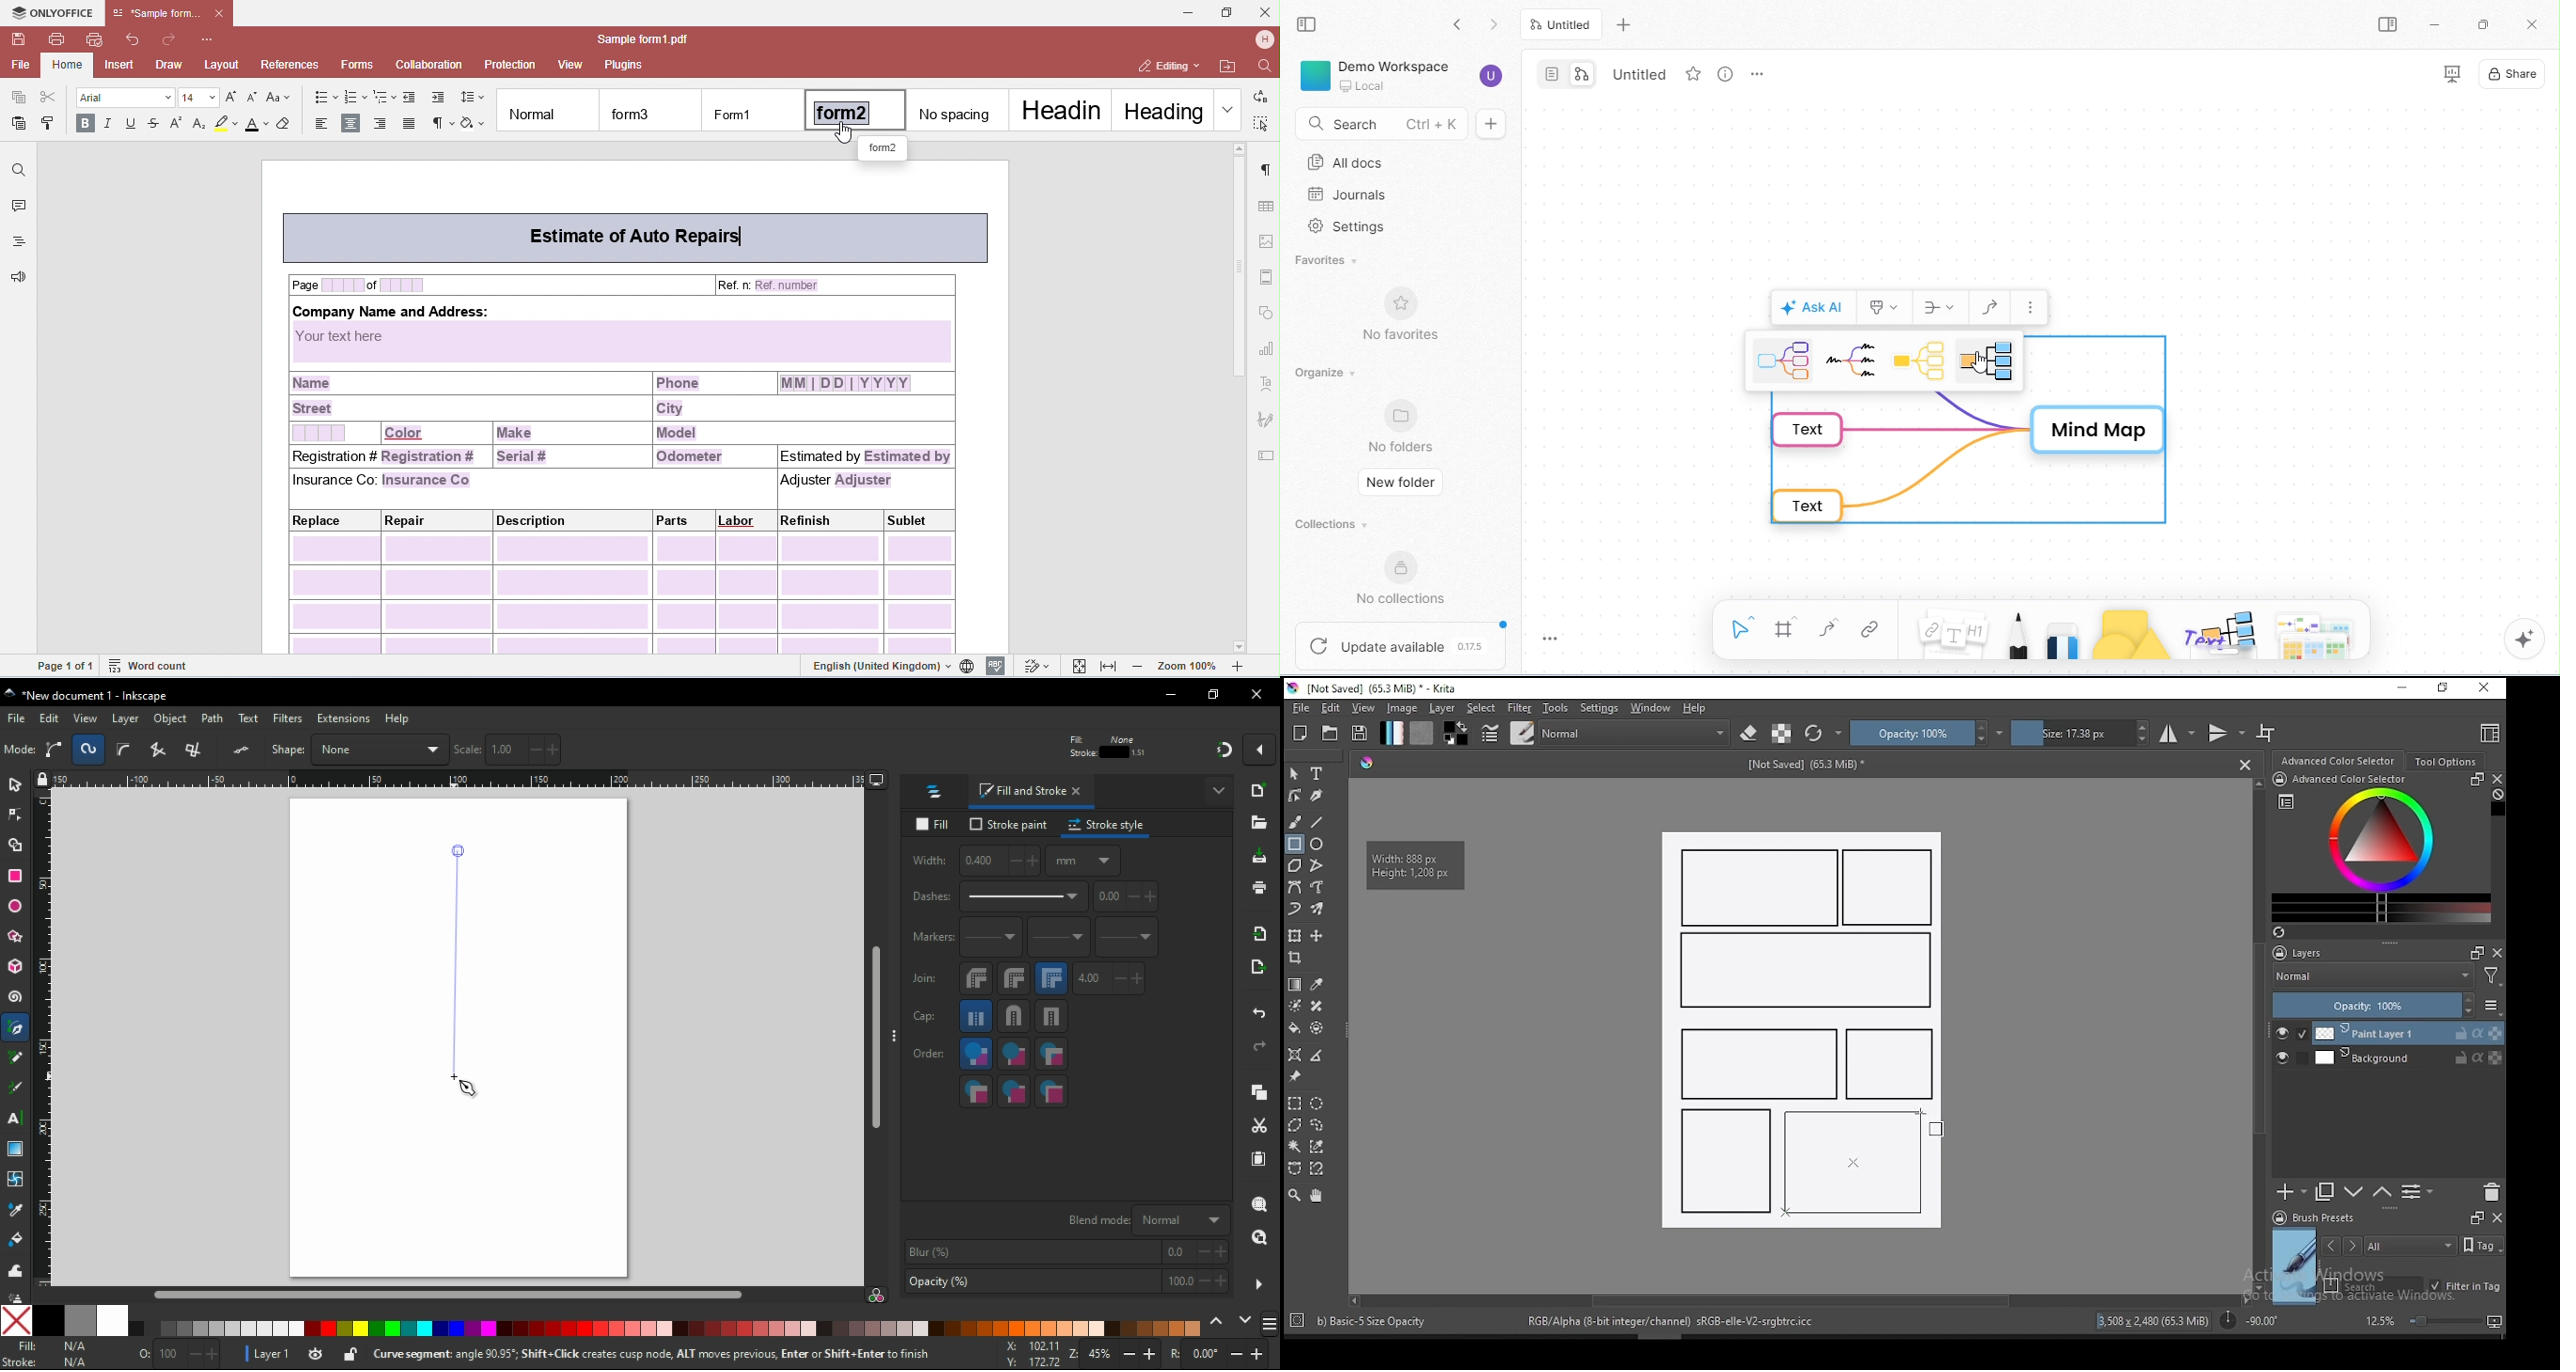  I want to click on next , so click(1246, 1322).